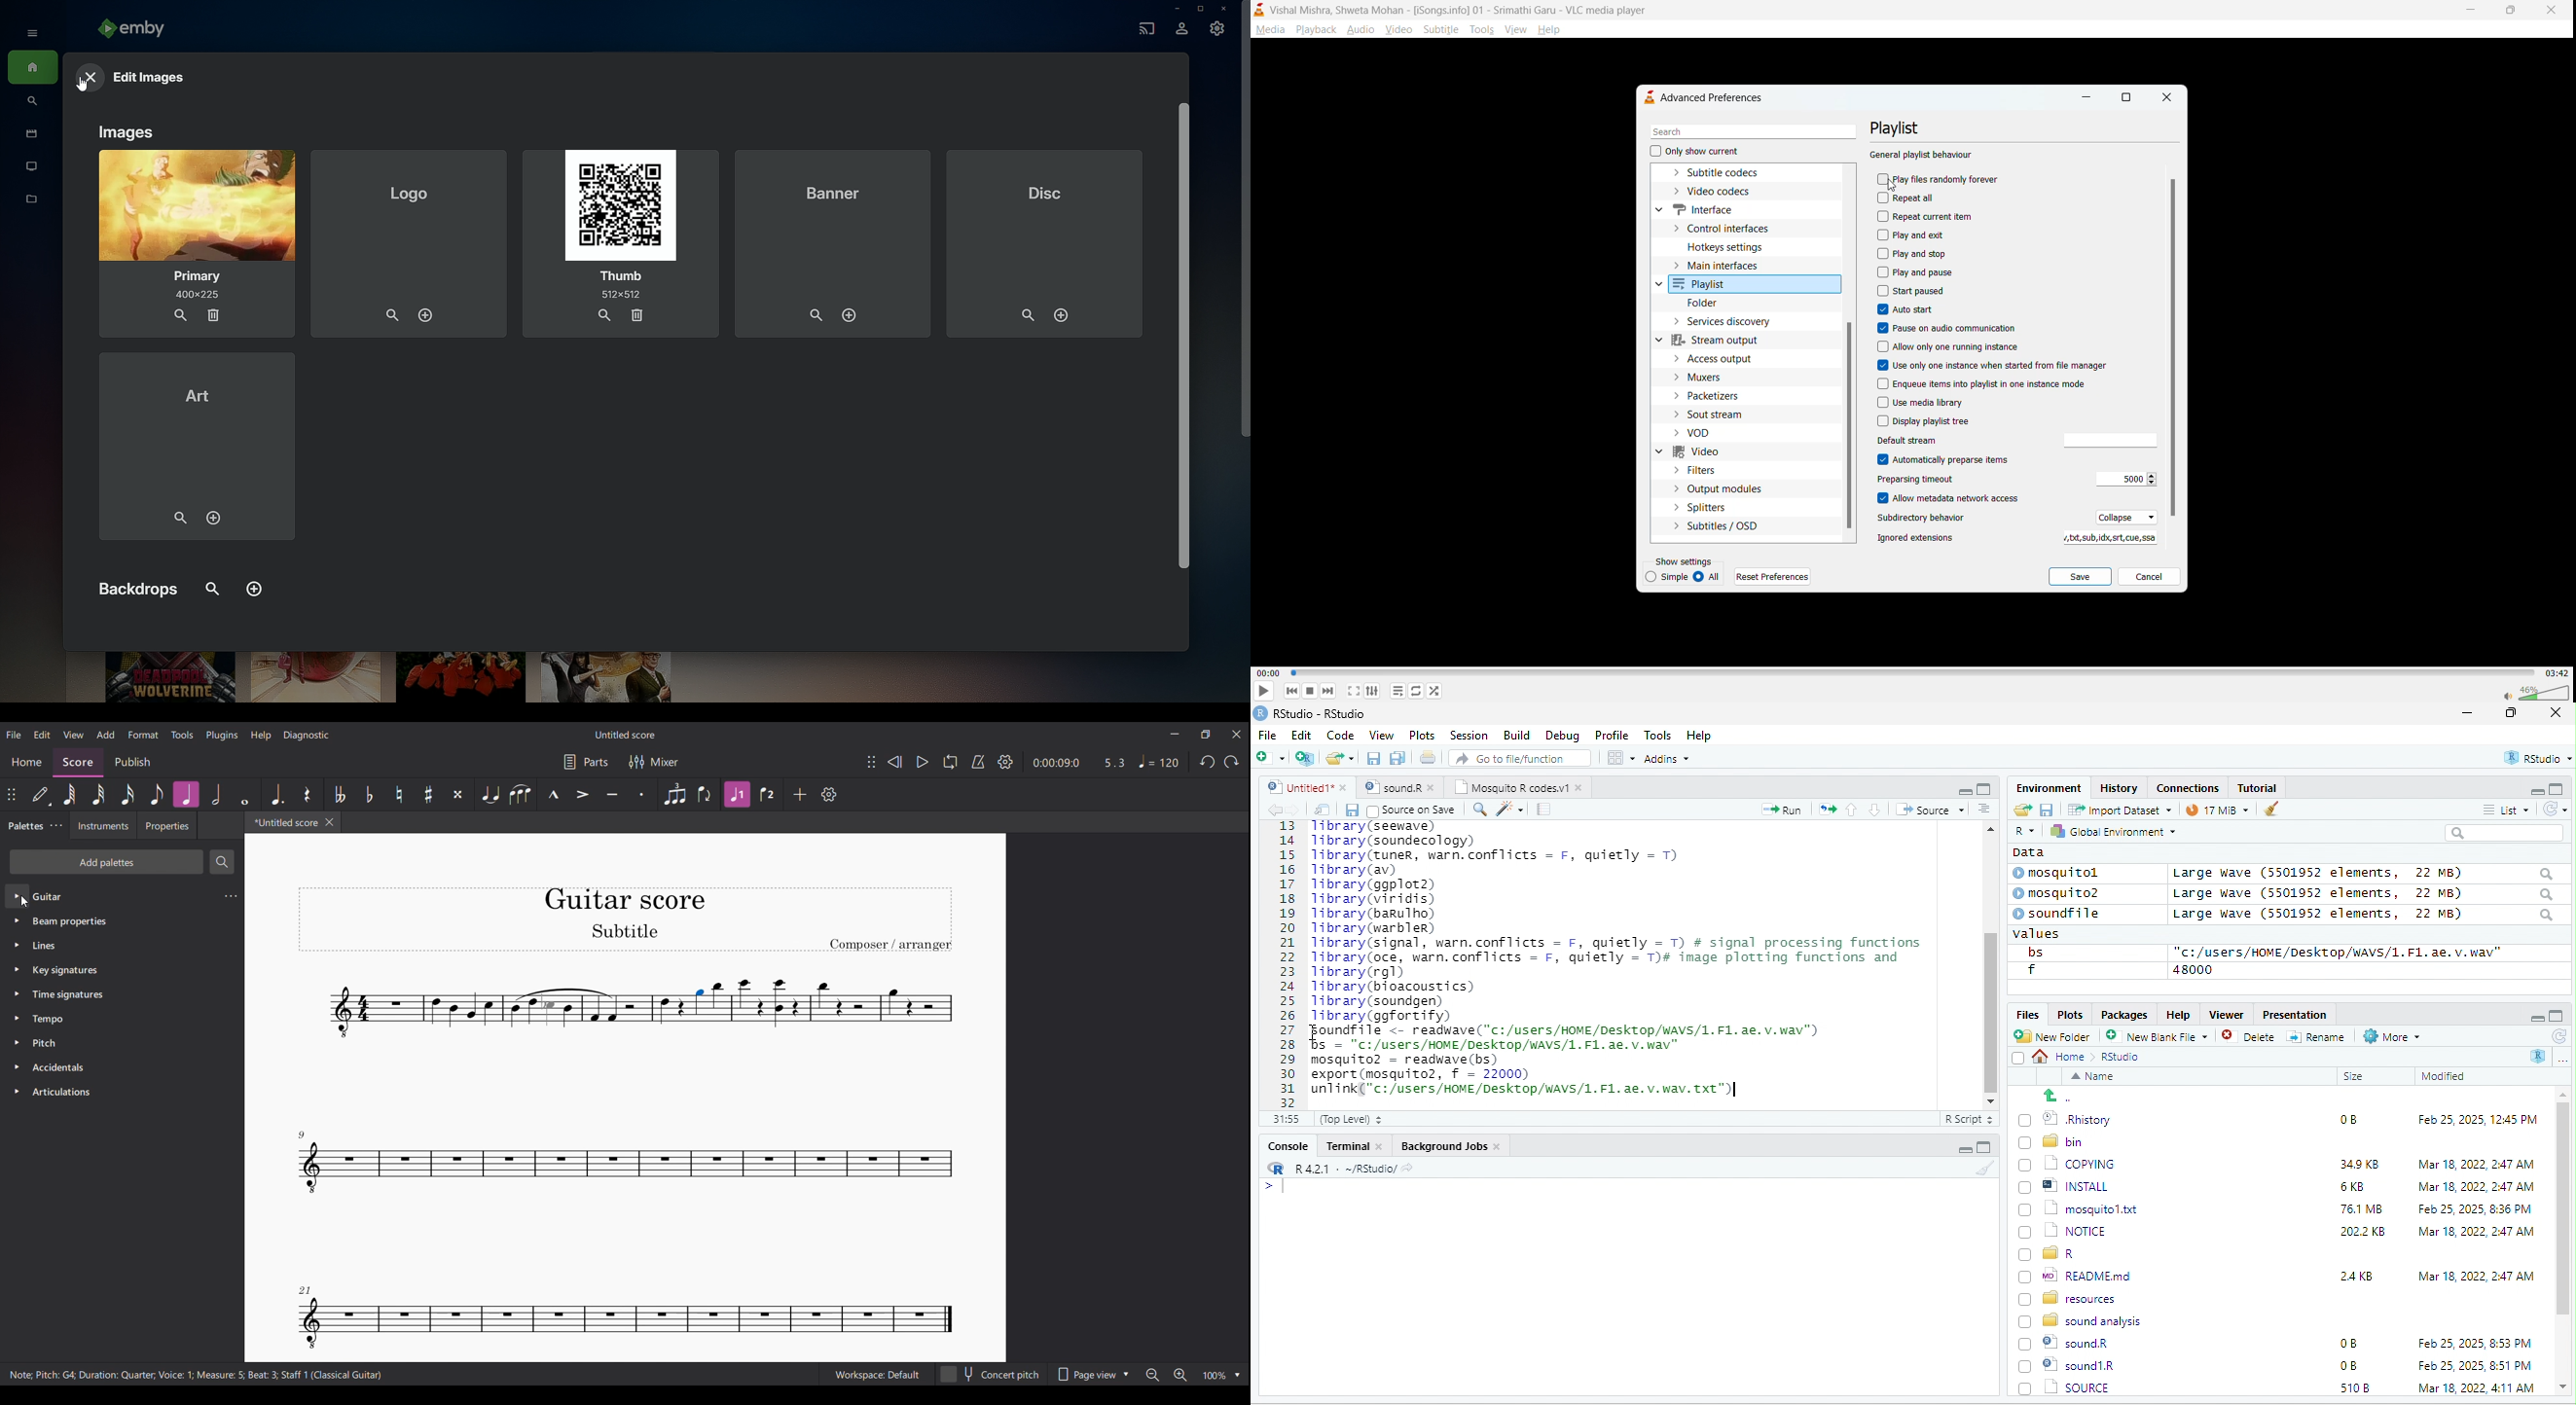  I want to click on syntax, so click(1270, 1189).